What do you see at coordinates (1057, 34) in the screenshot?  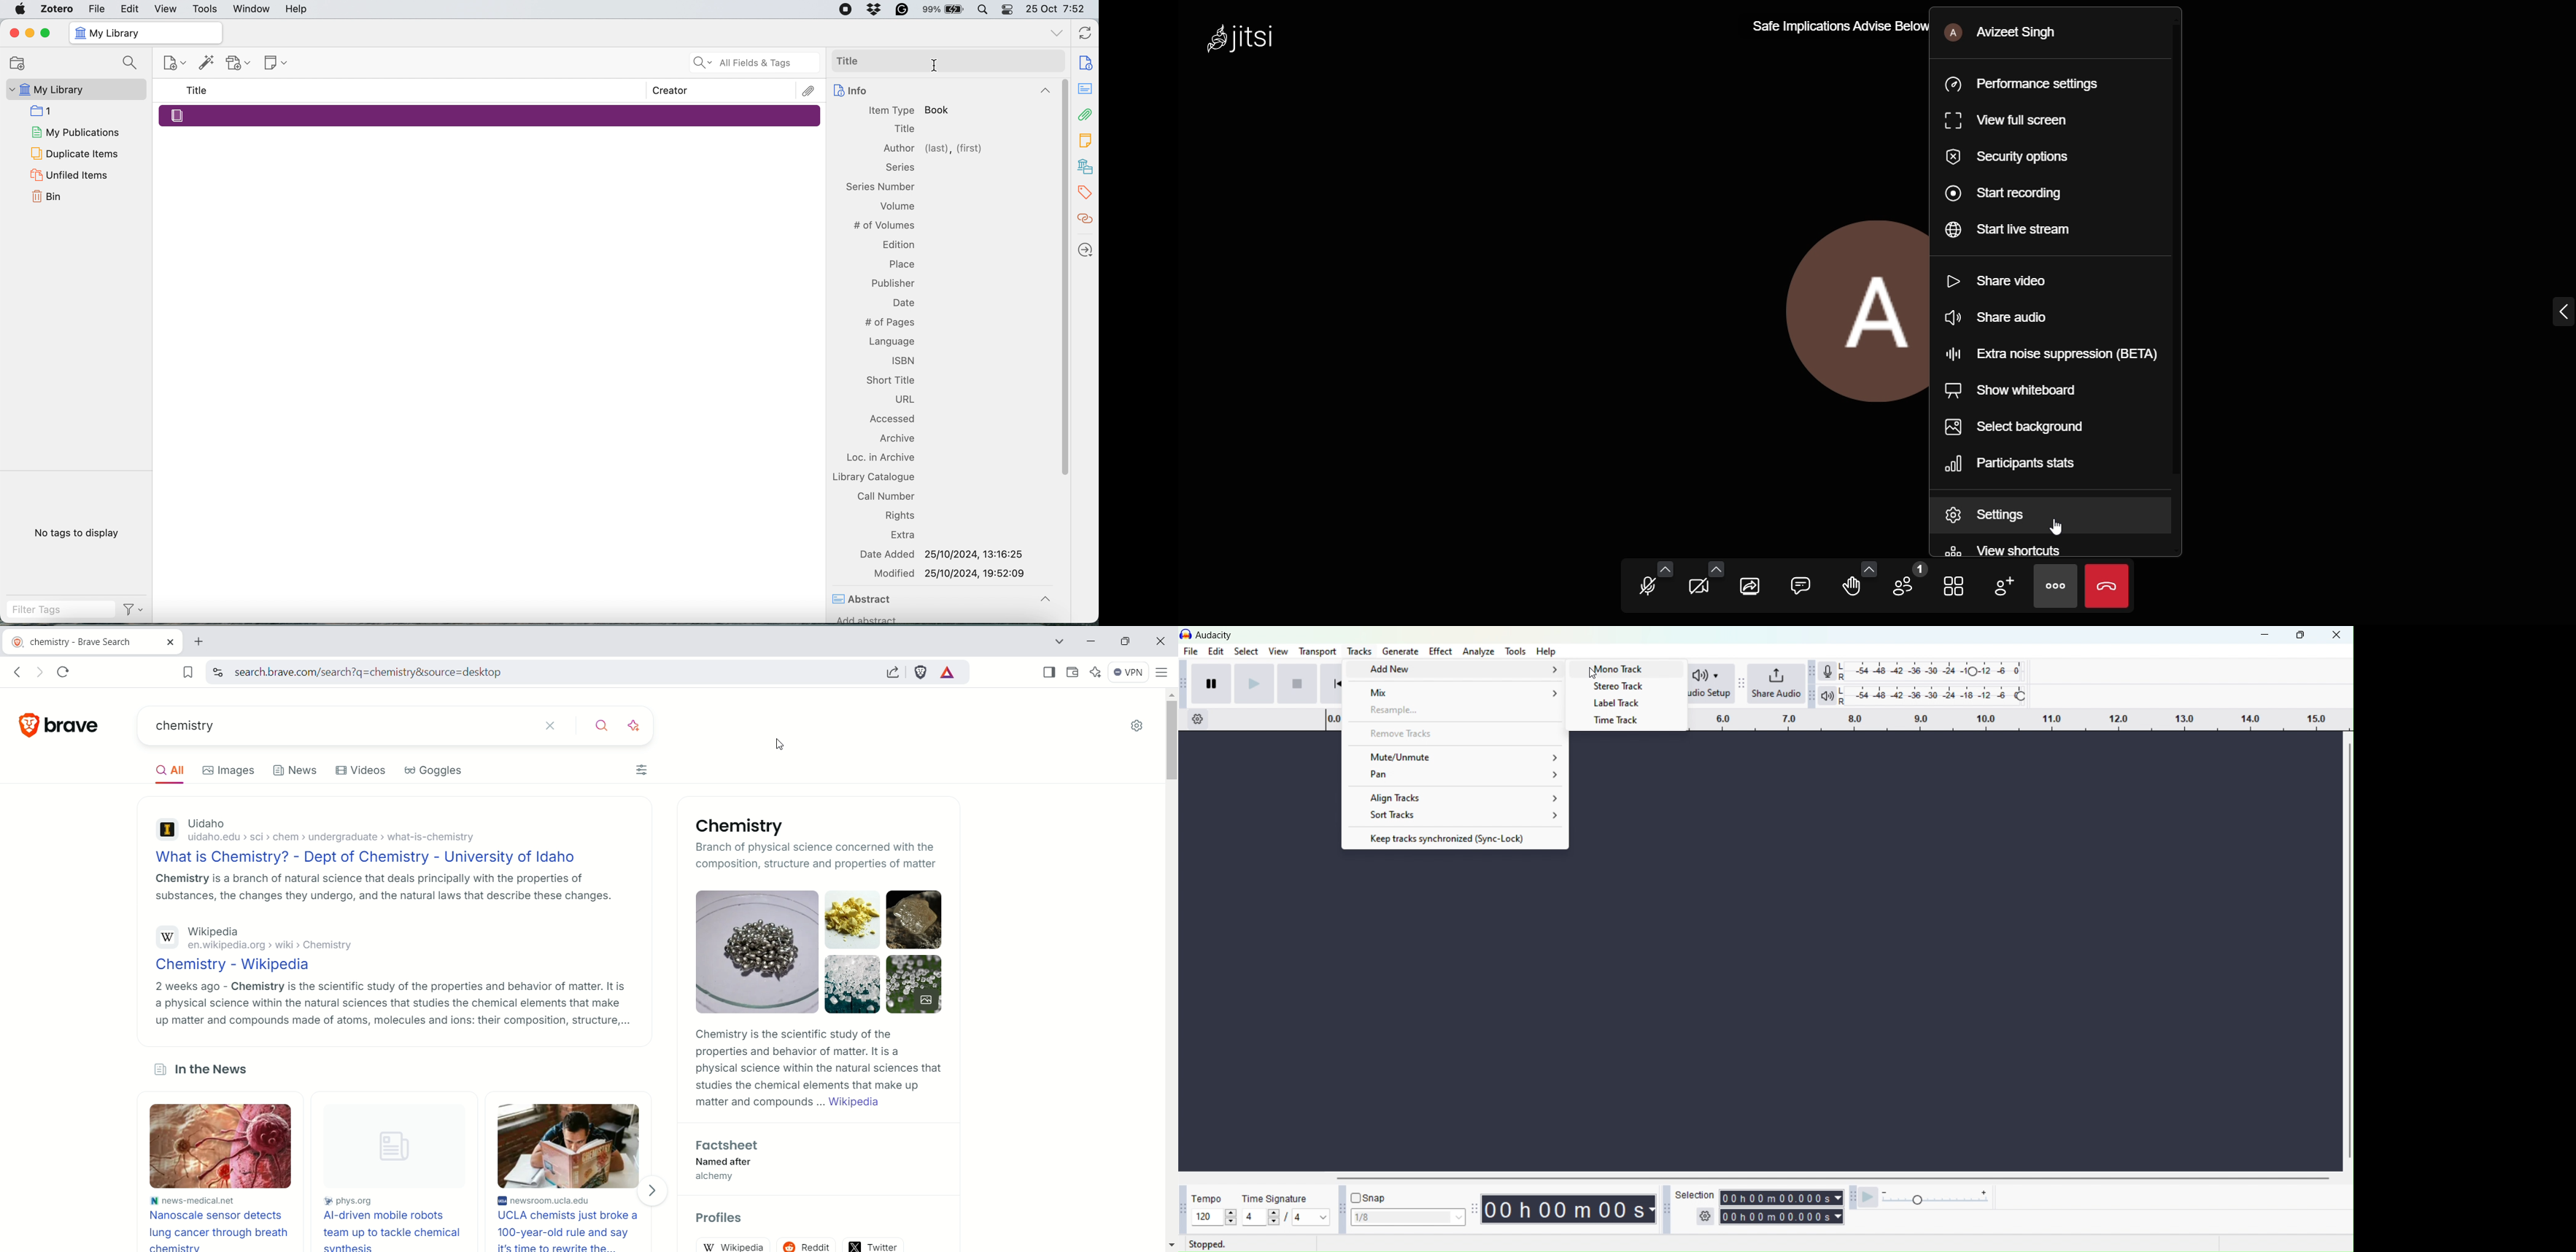 I see `list all tabs` at bounding box center [1057, 34].